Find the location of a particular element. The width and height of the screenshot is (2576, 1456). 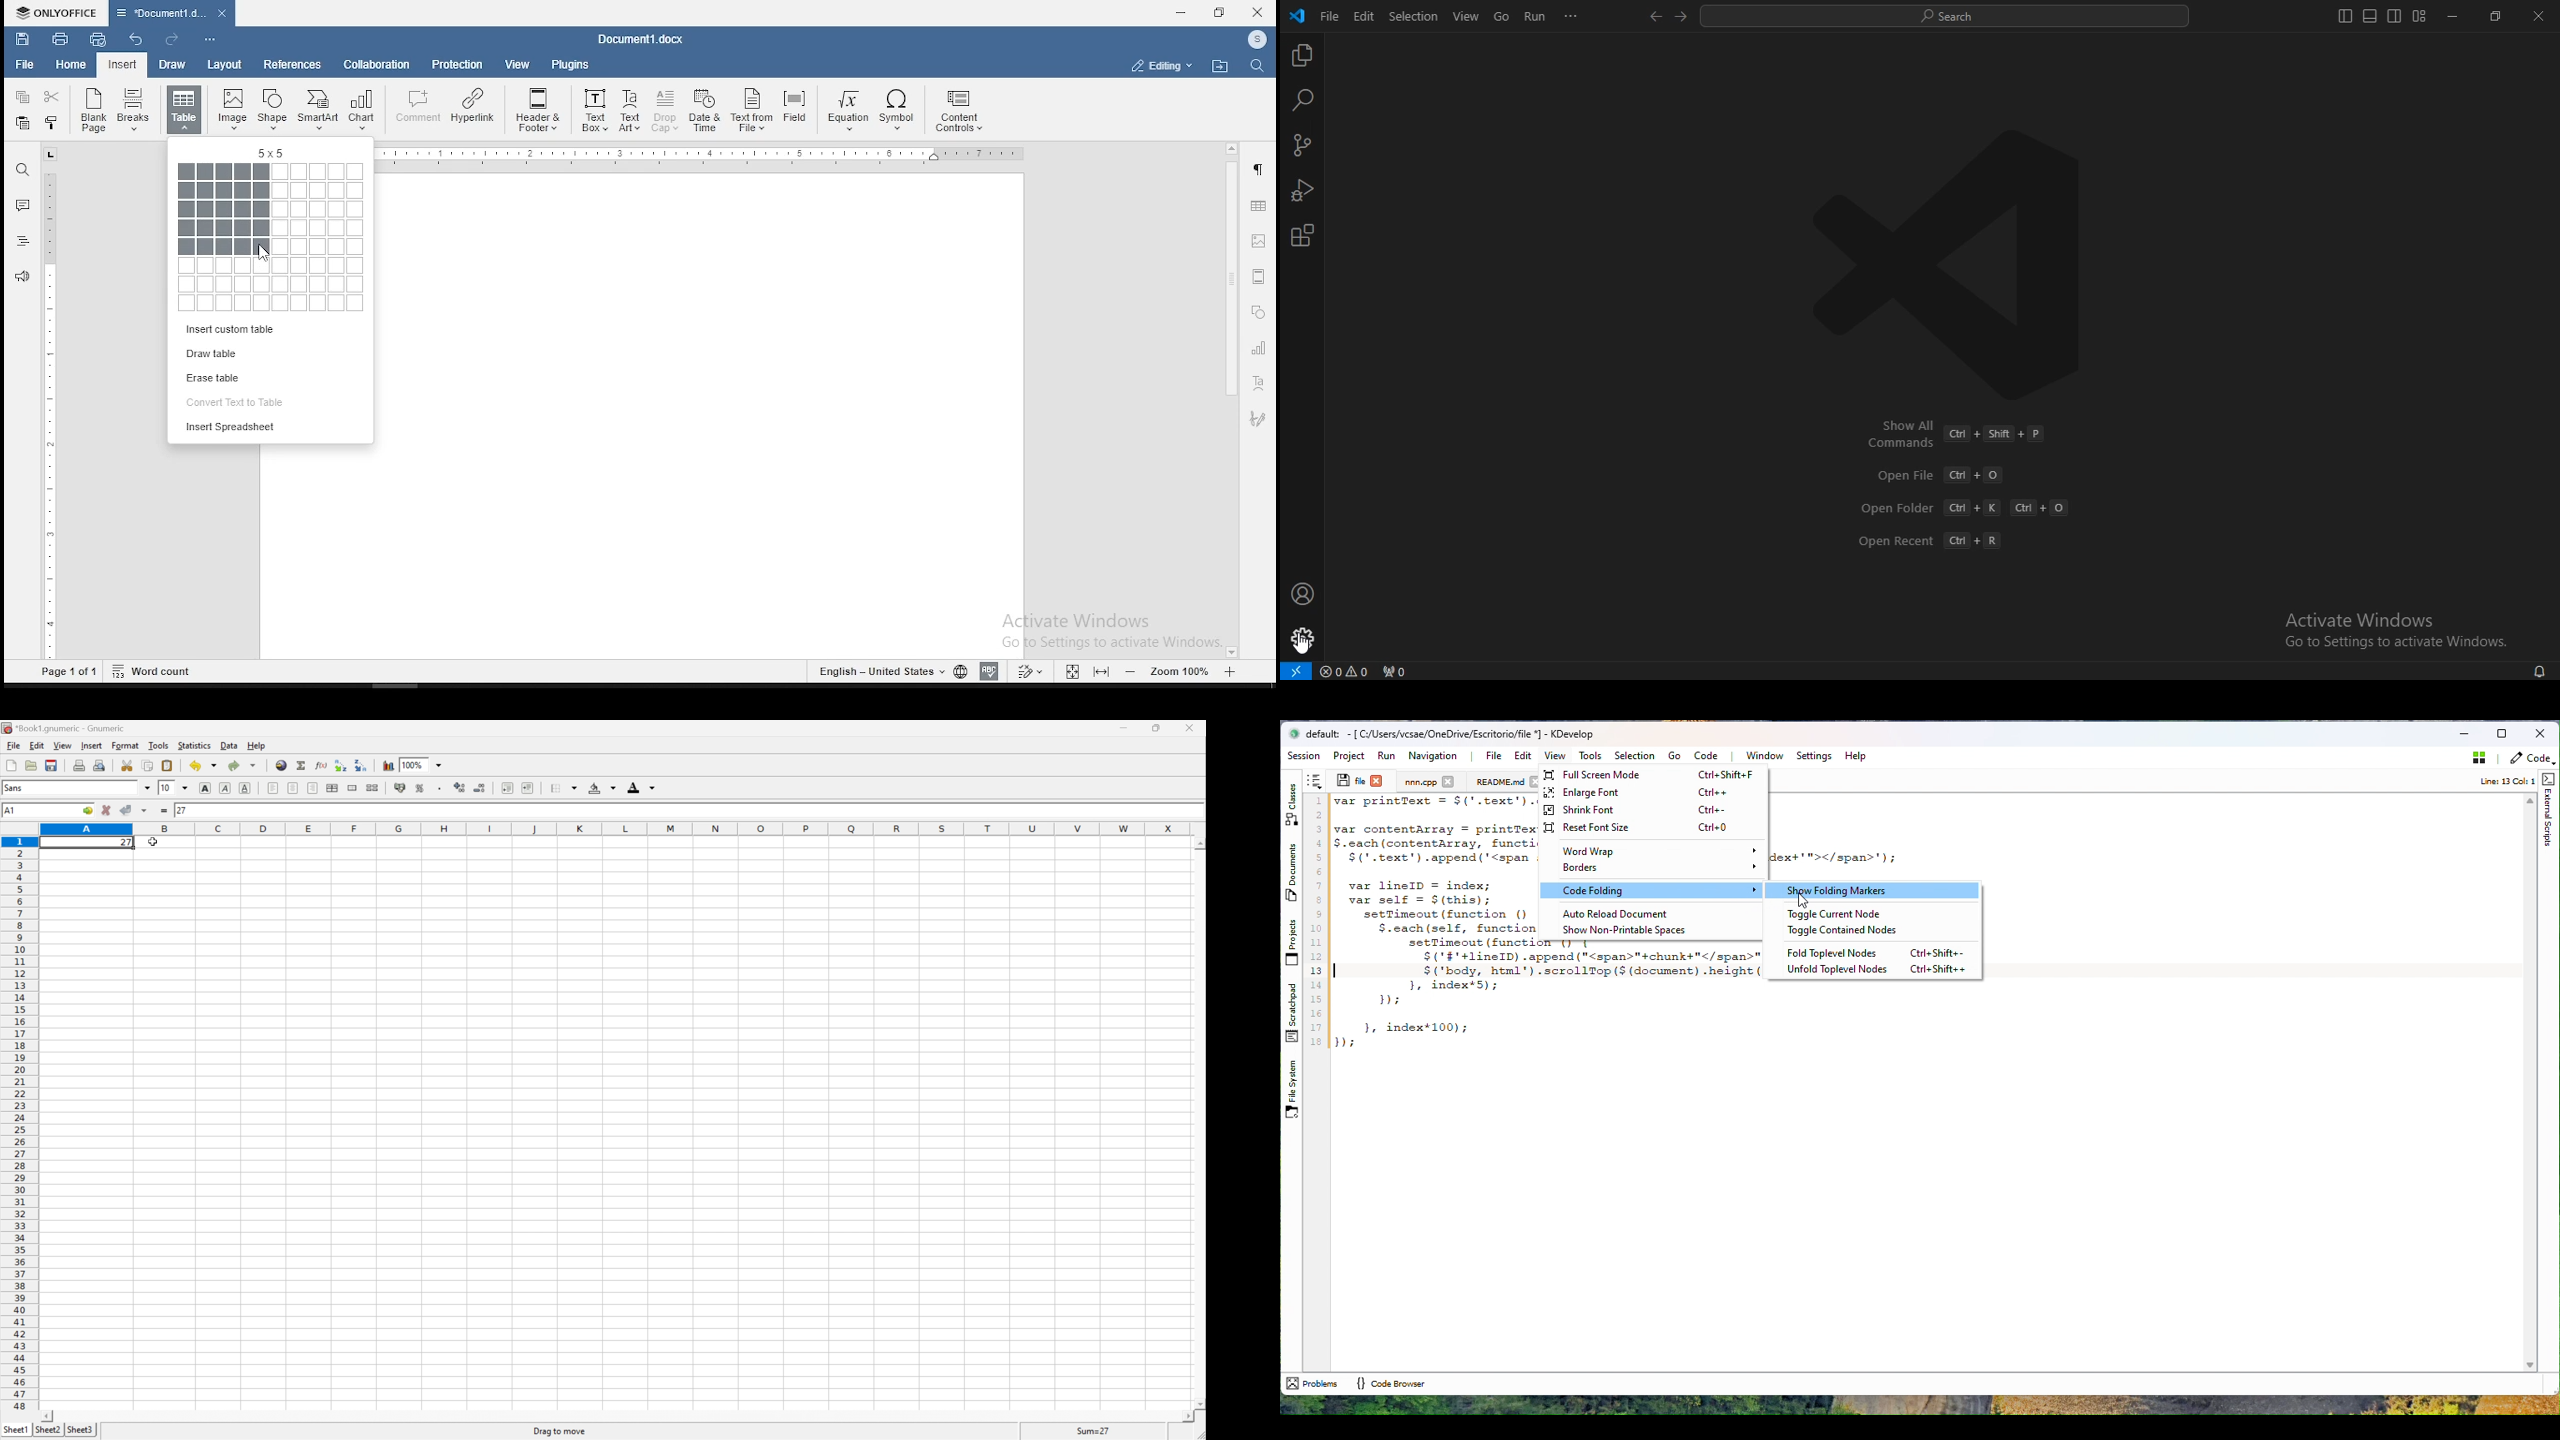

Cancel changes is located at coordinates (108, 810).